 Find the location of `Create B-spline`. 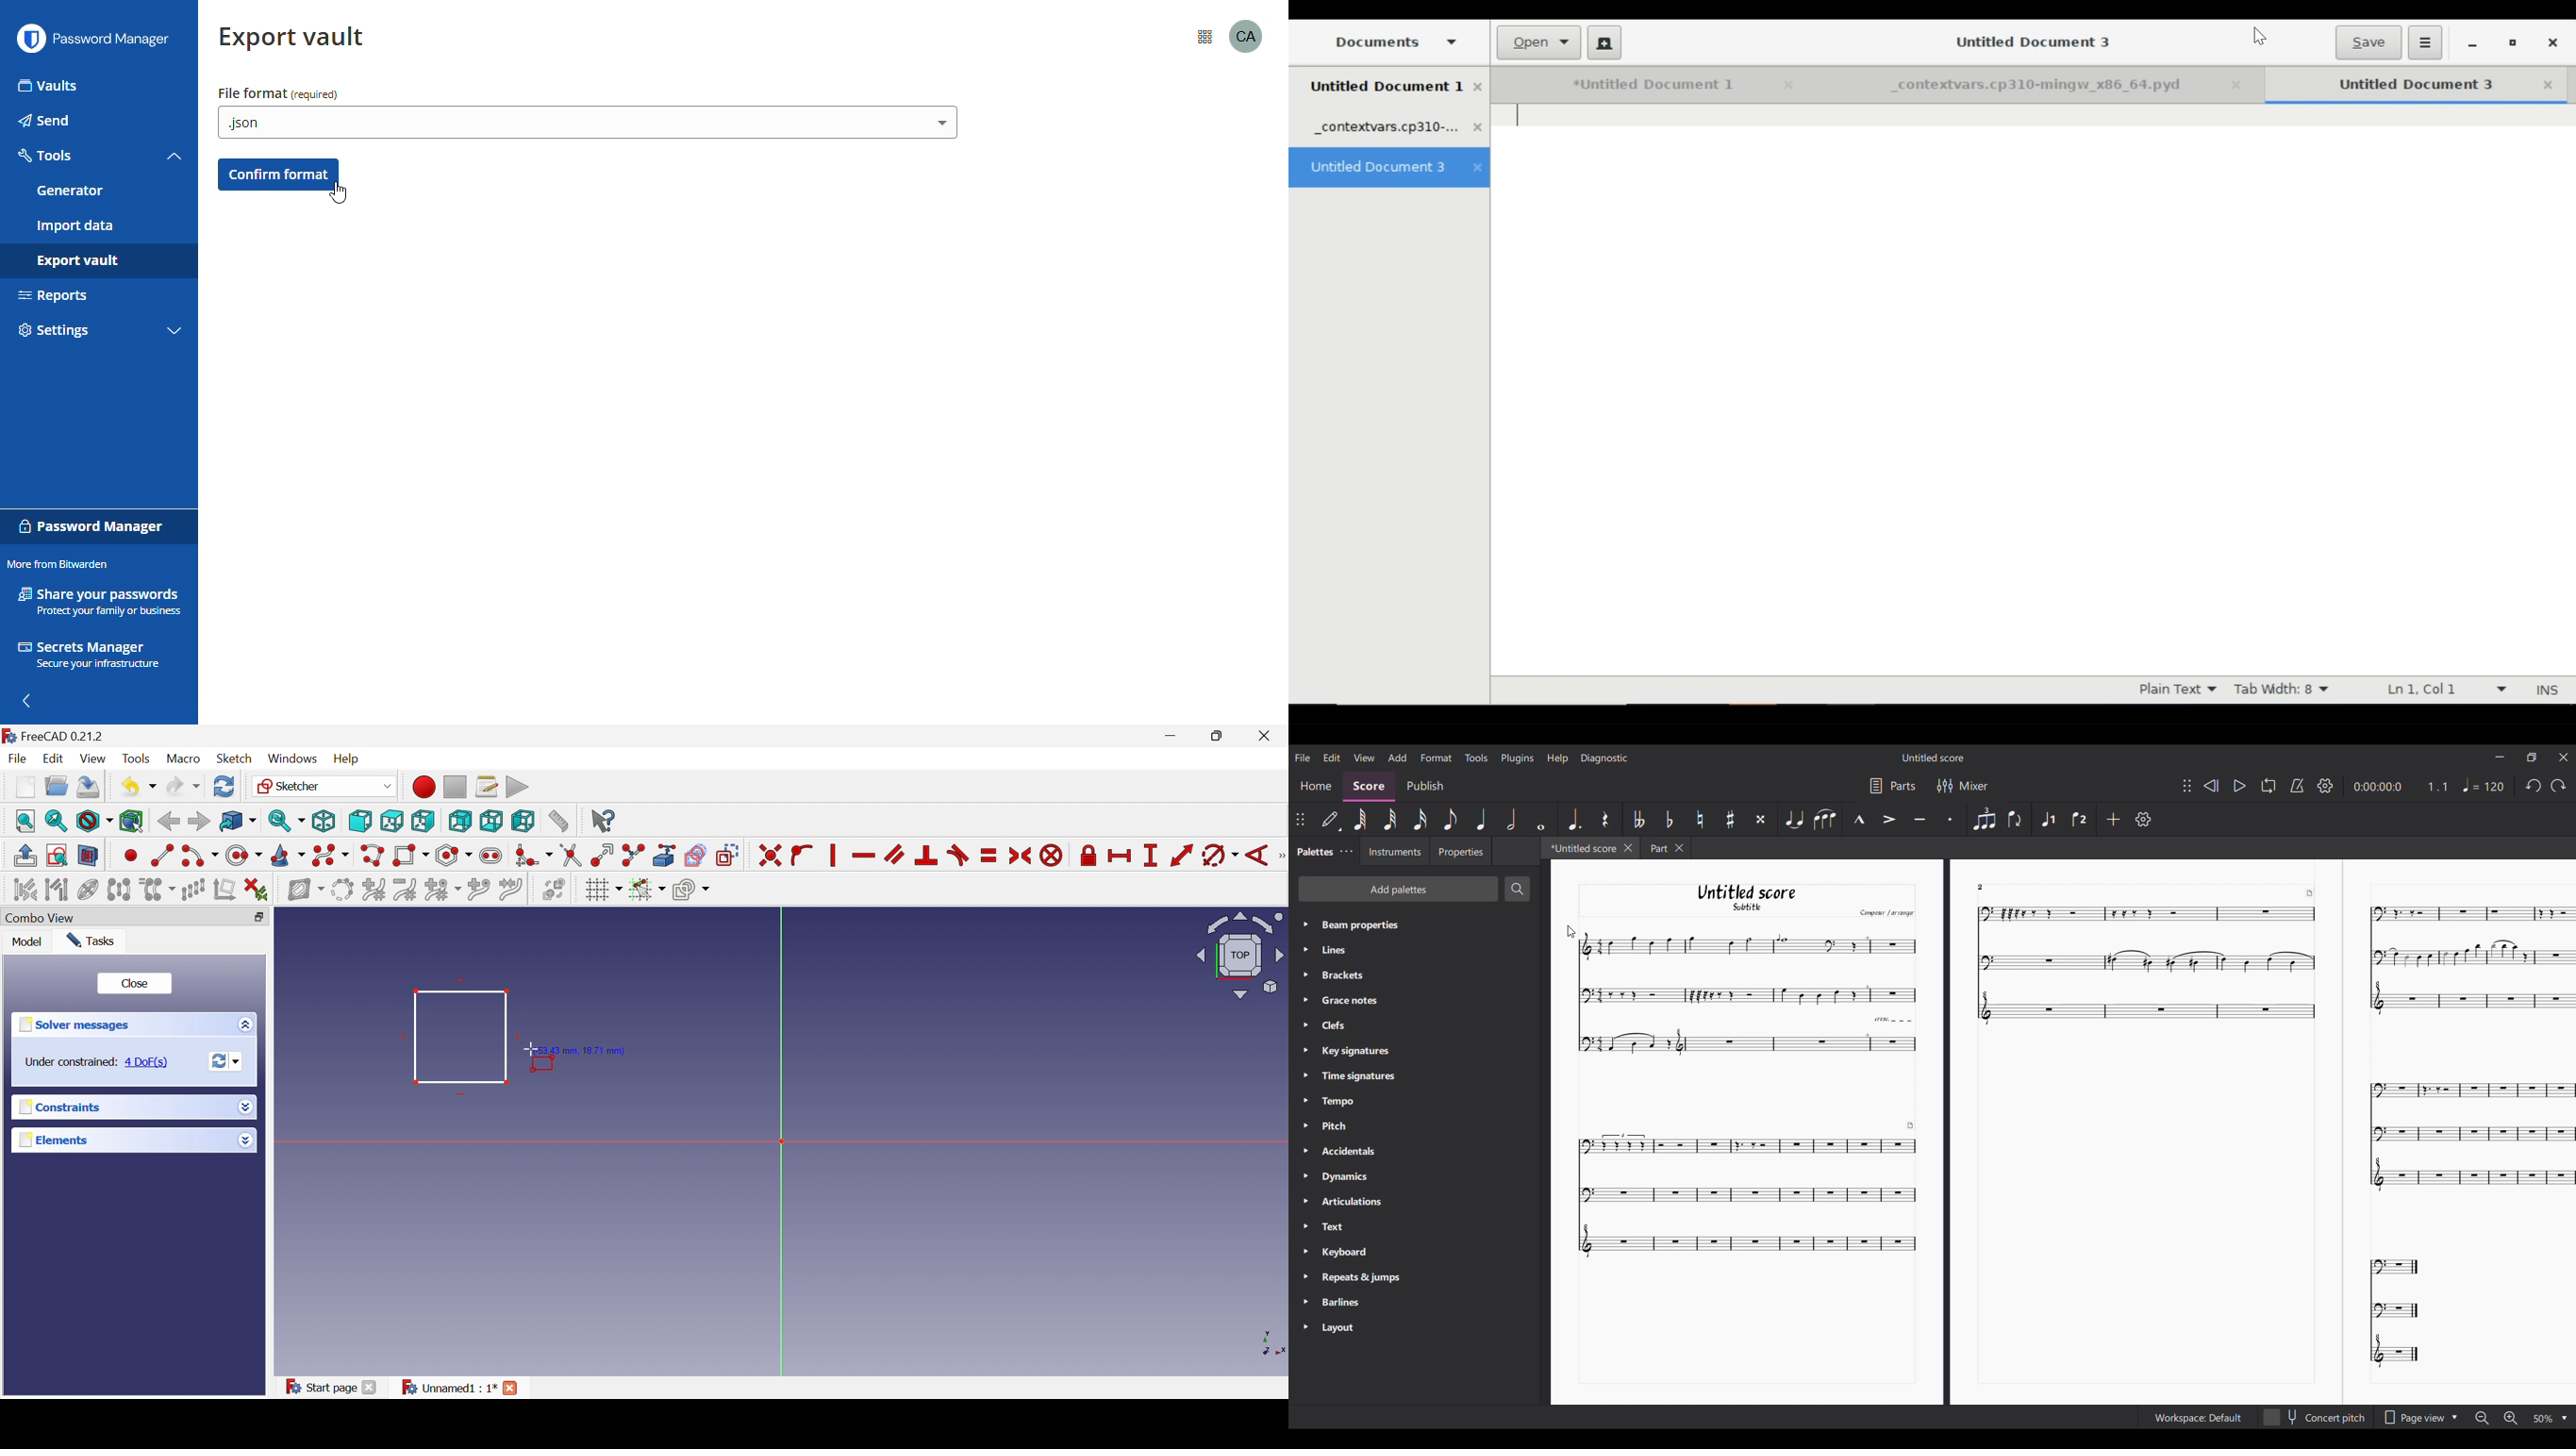

Create B-spline is located at coordinates (331, 856).